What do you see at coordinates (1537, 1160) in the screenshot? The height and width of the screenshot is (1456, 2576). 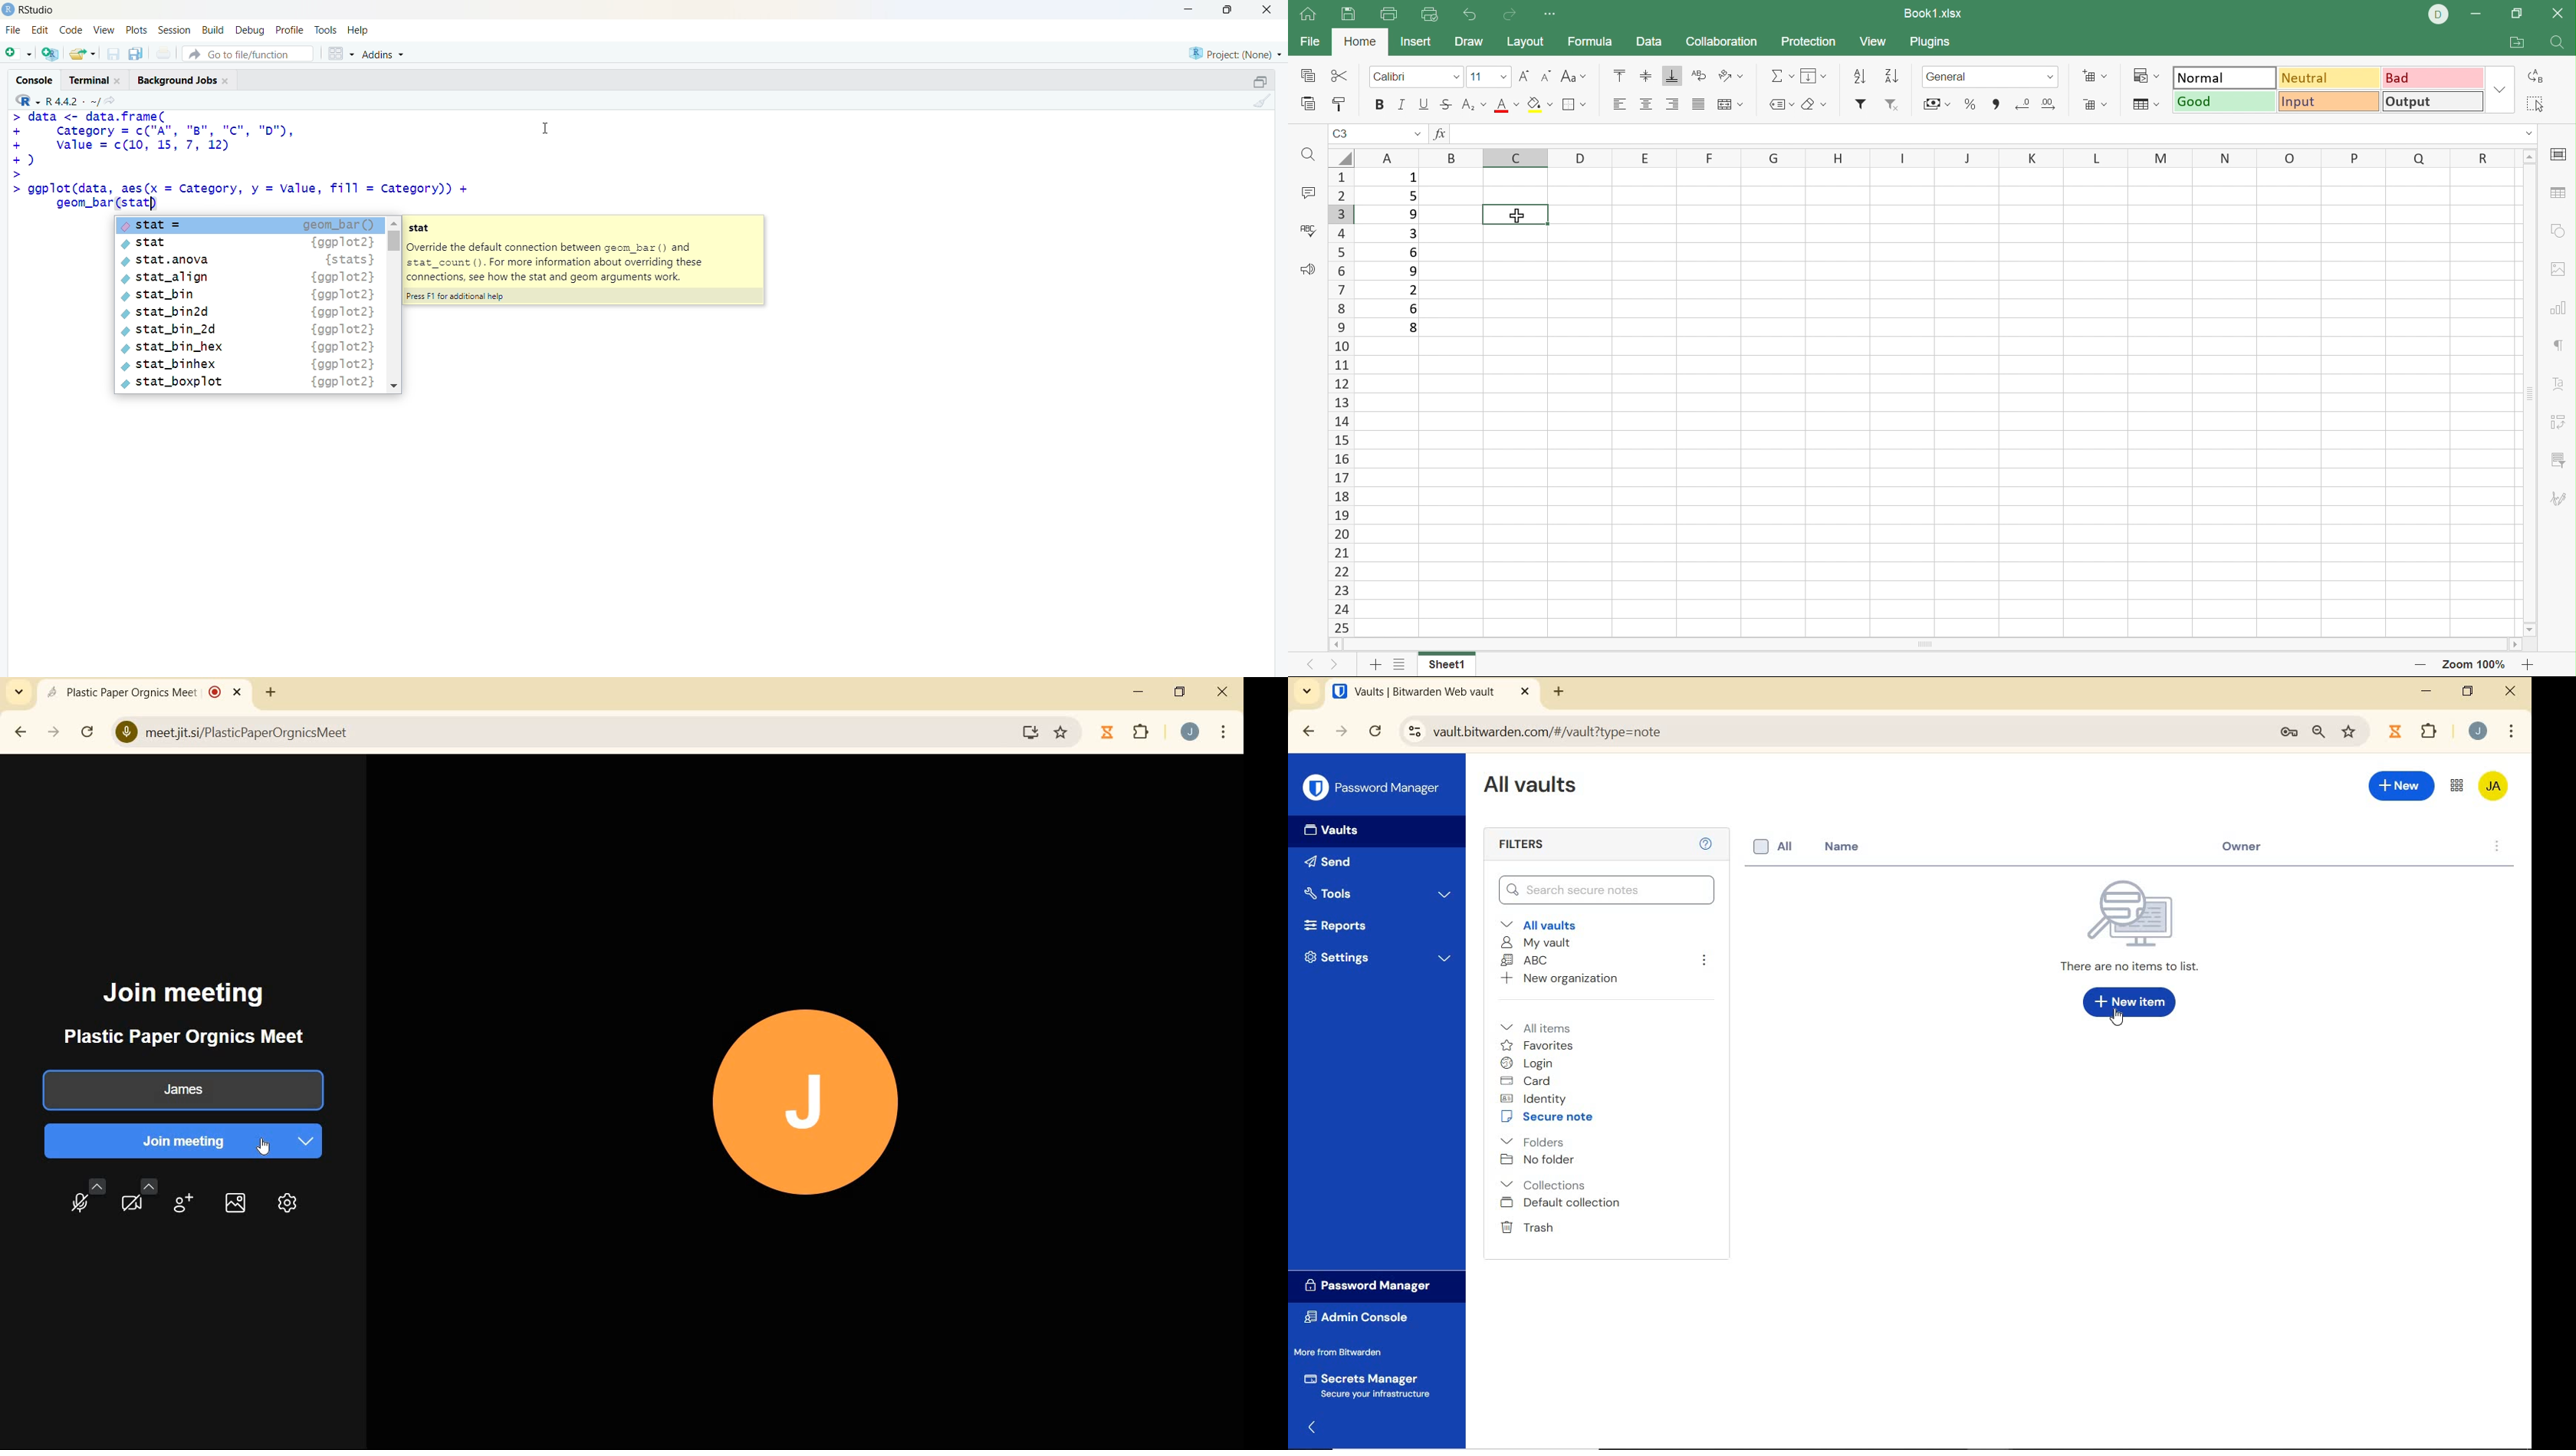 I see `No folder` at bounding box center [1537, 1160].